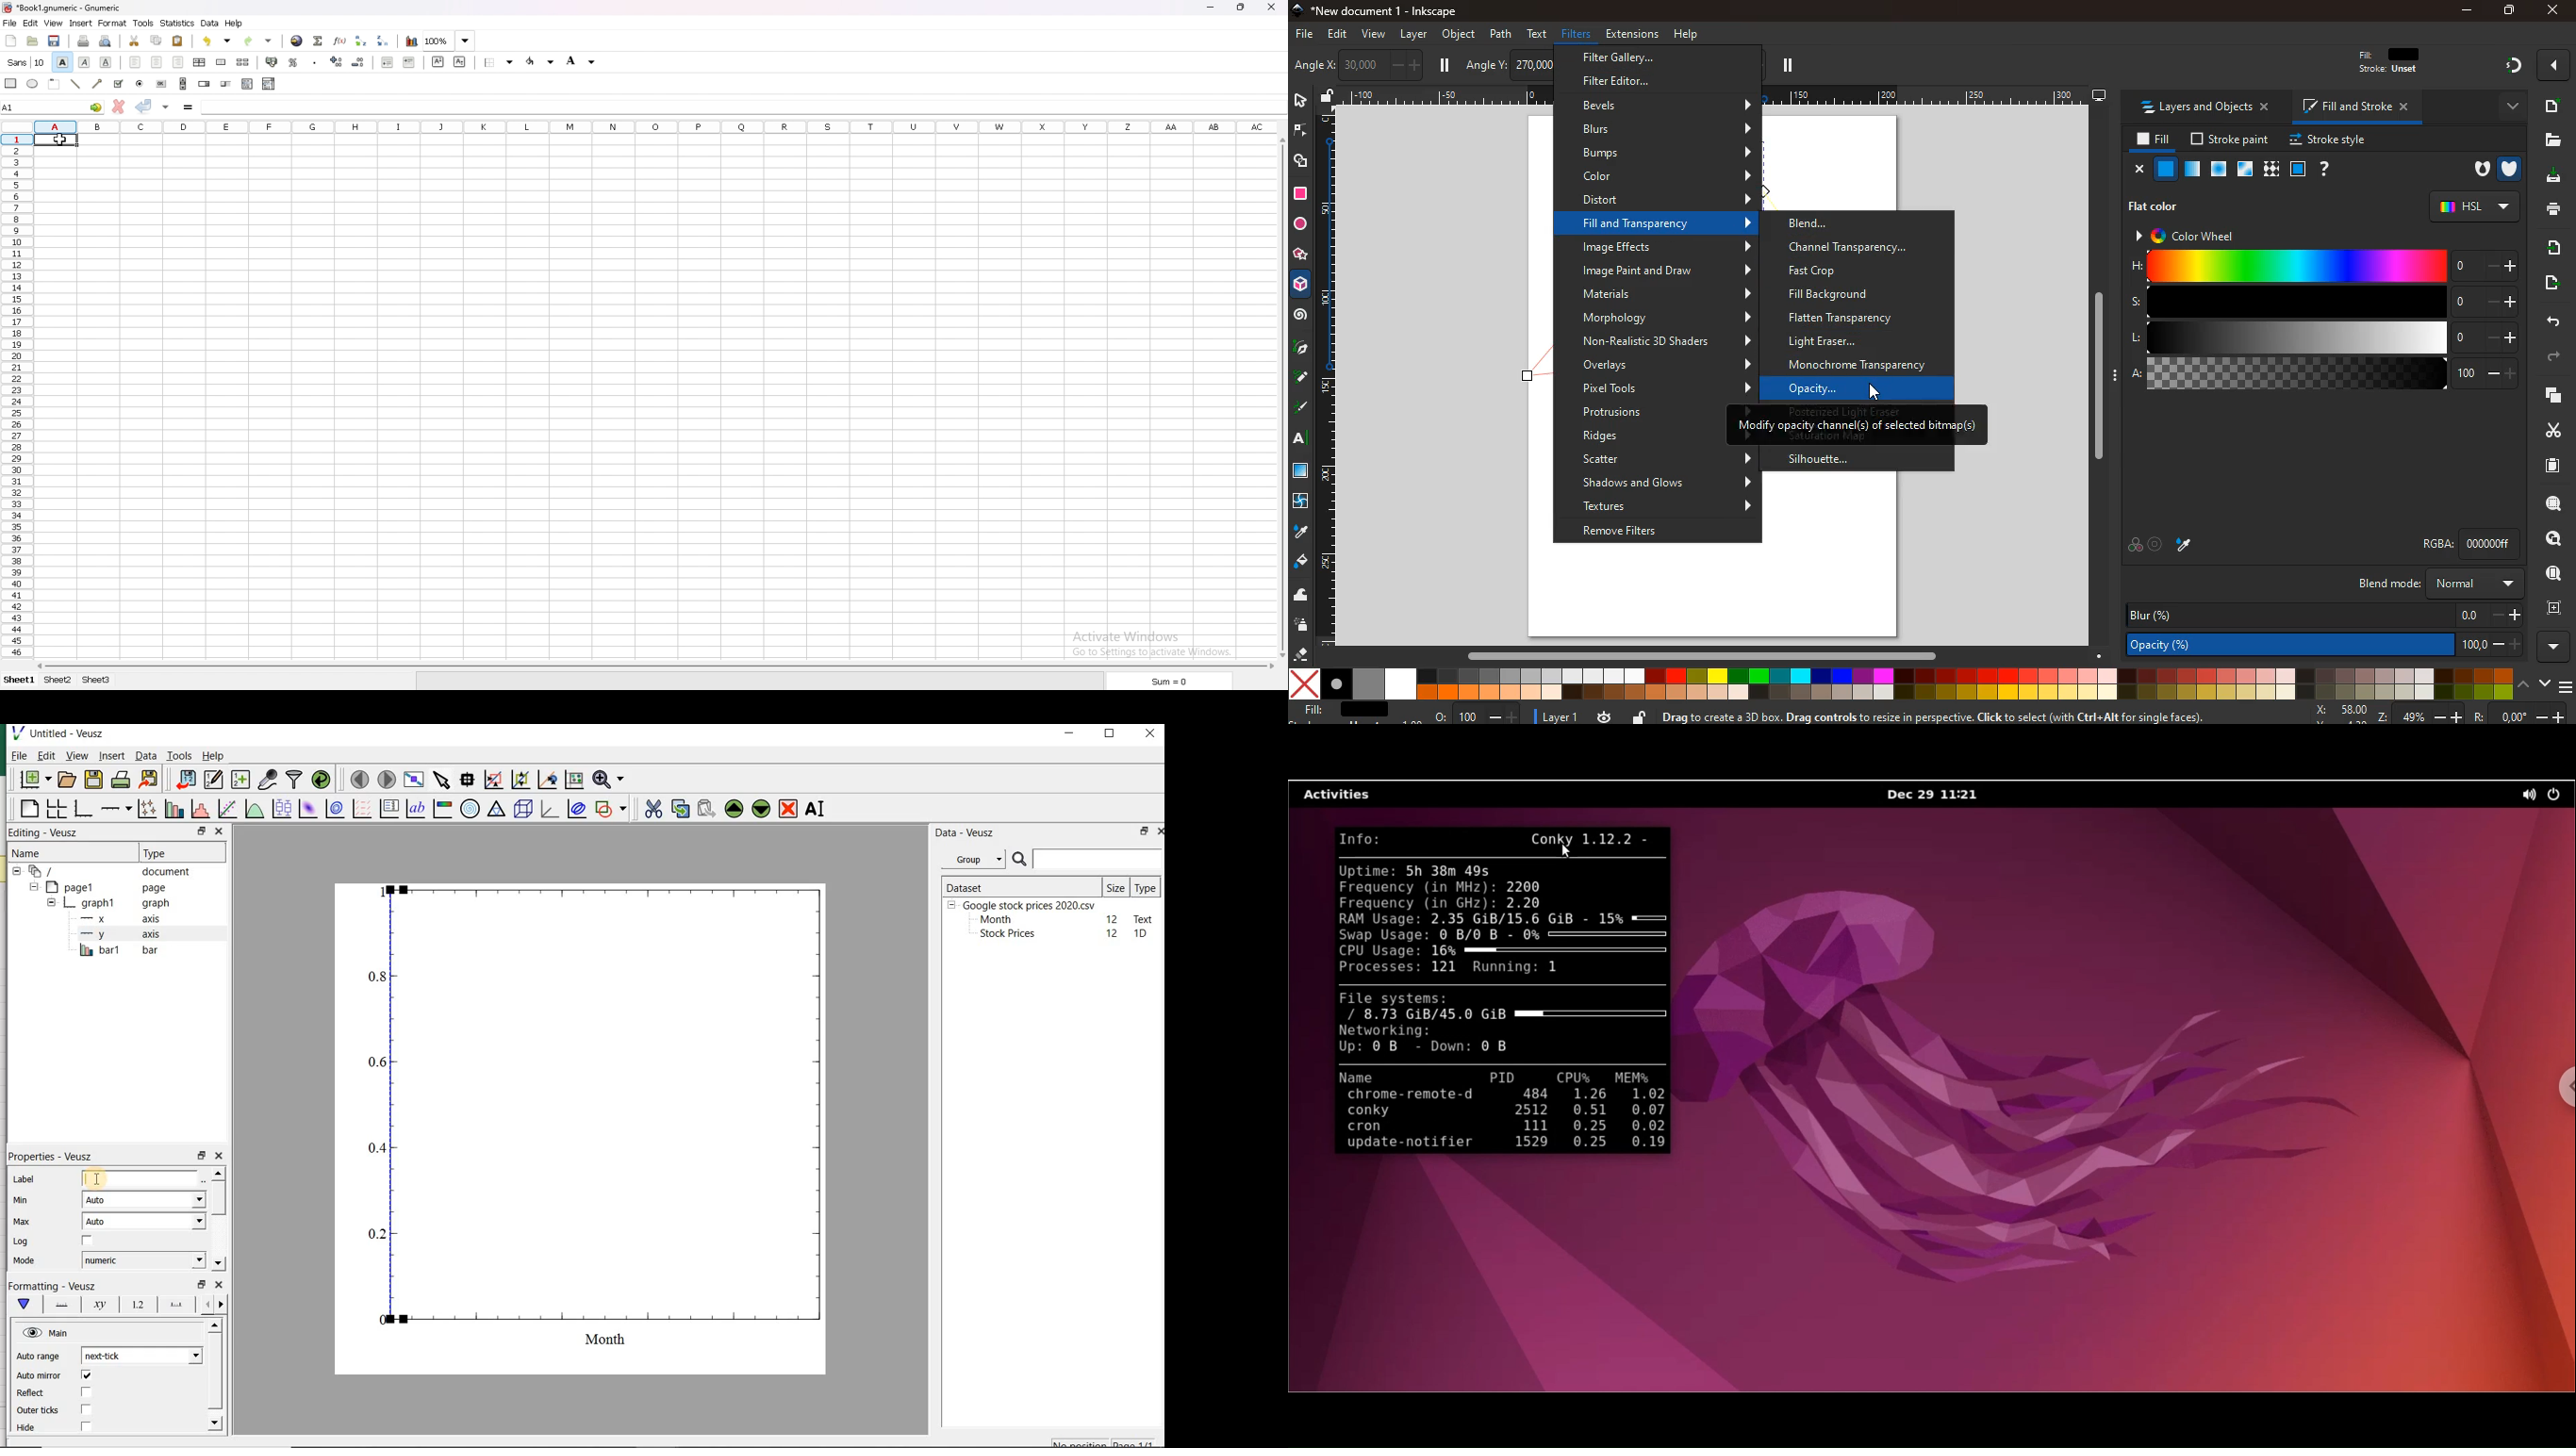  Describe the element at coordinates (97, 681) in the screenshot. I see `sheet 3` at that location.